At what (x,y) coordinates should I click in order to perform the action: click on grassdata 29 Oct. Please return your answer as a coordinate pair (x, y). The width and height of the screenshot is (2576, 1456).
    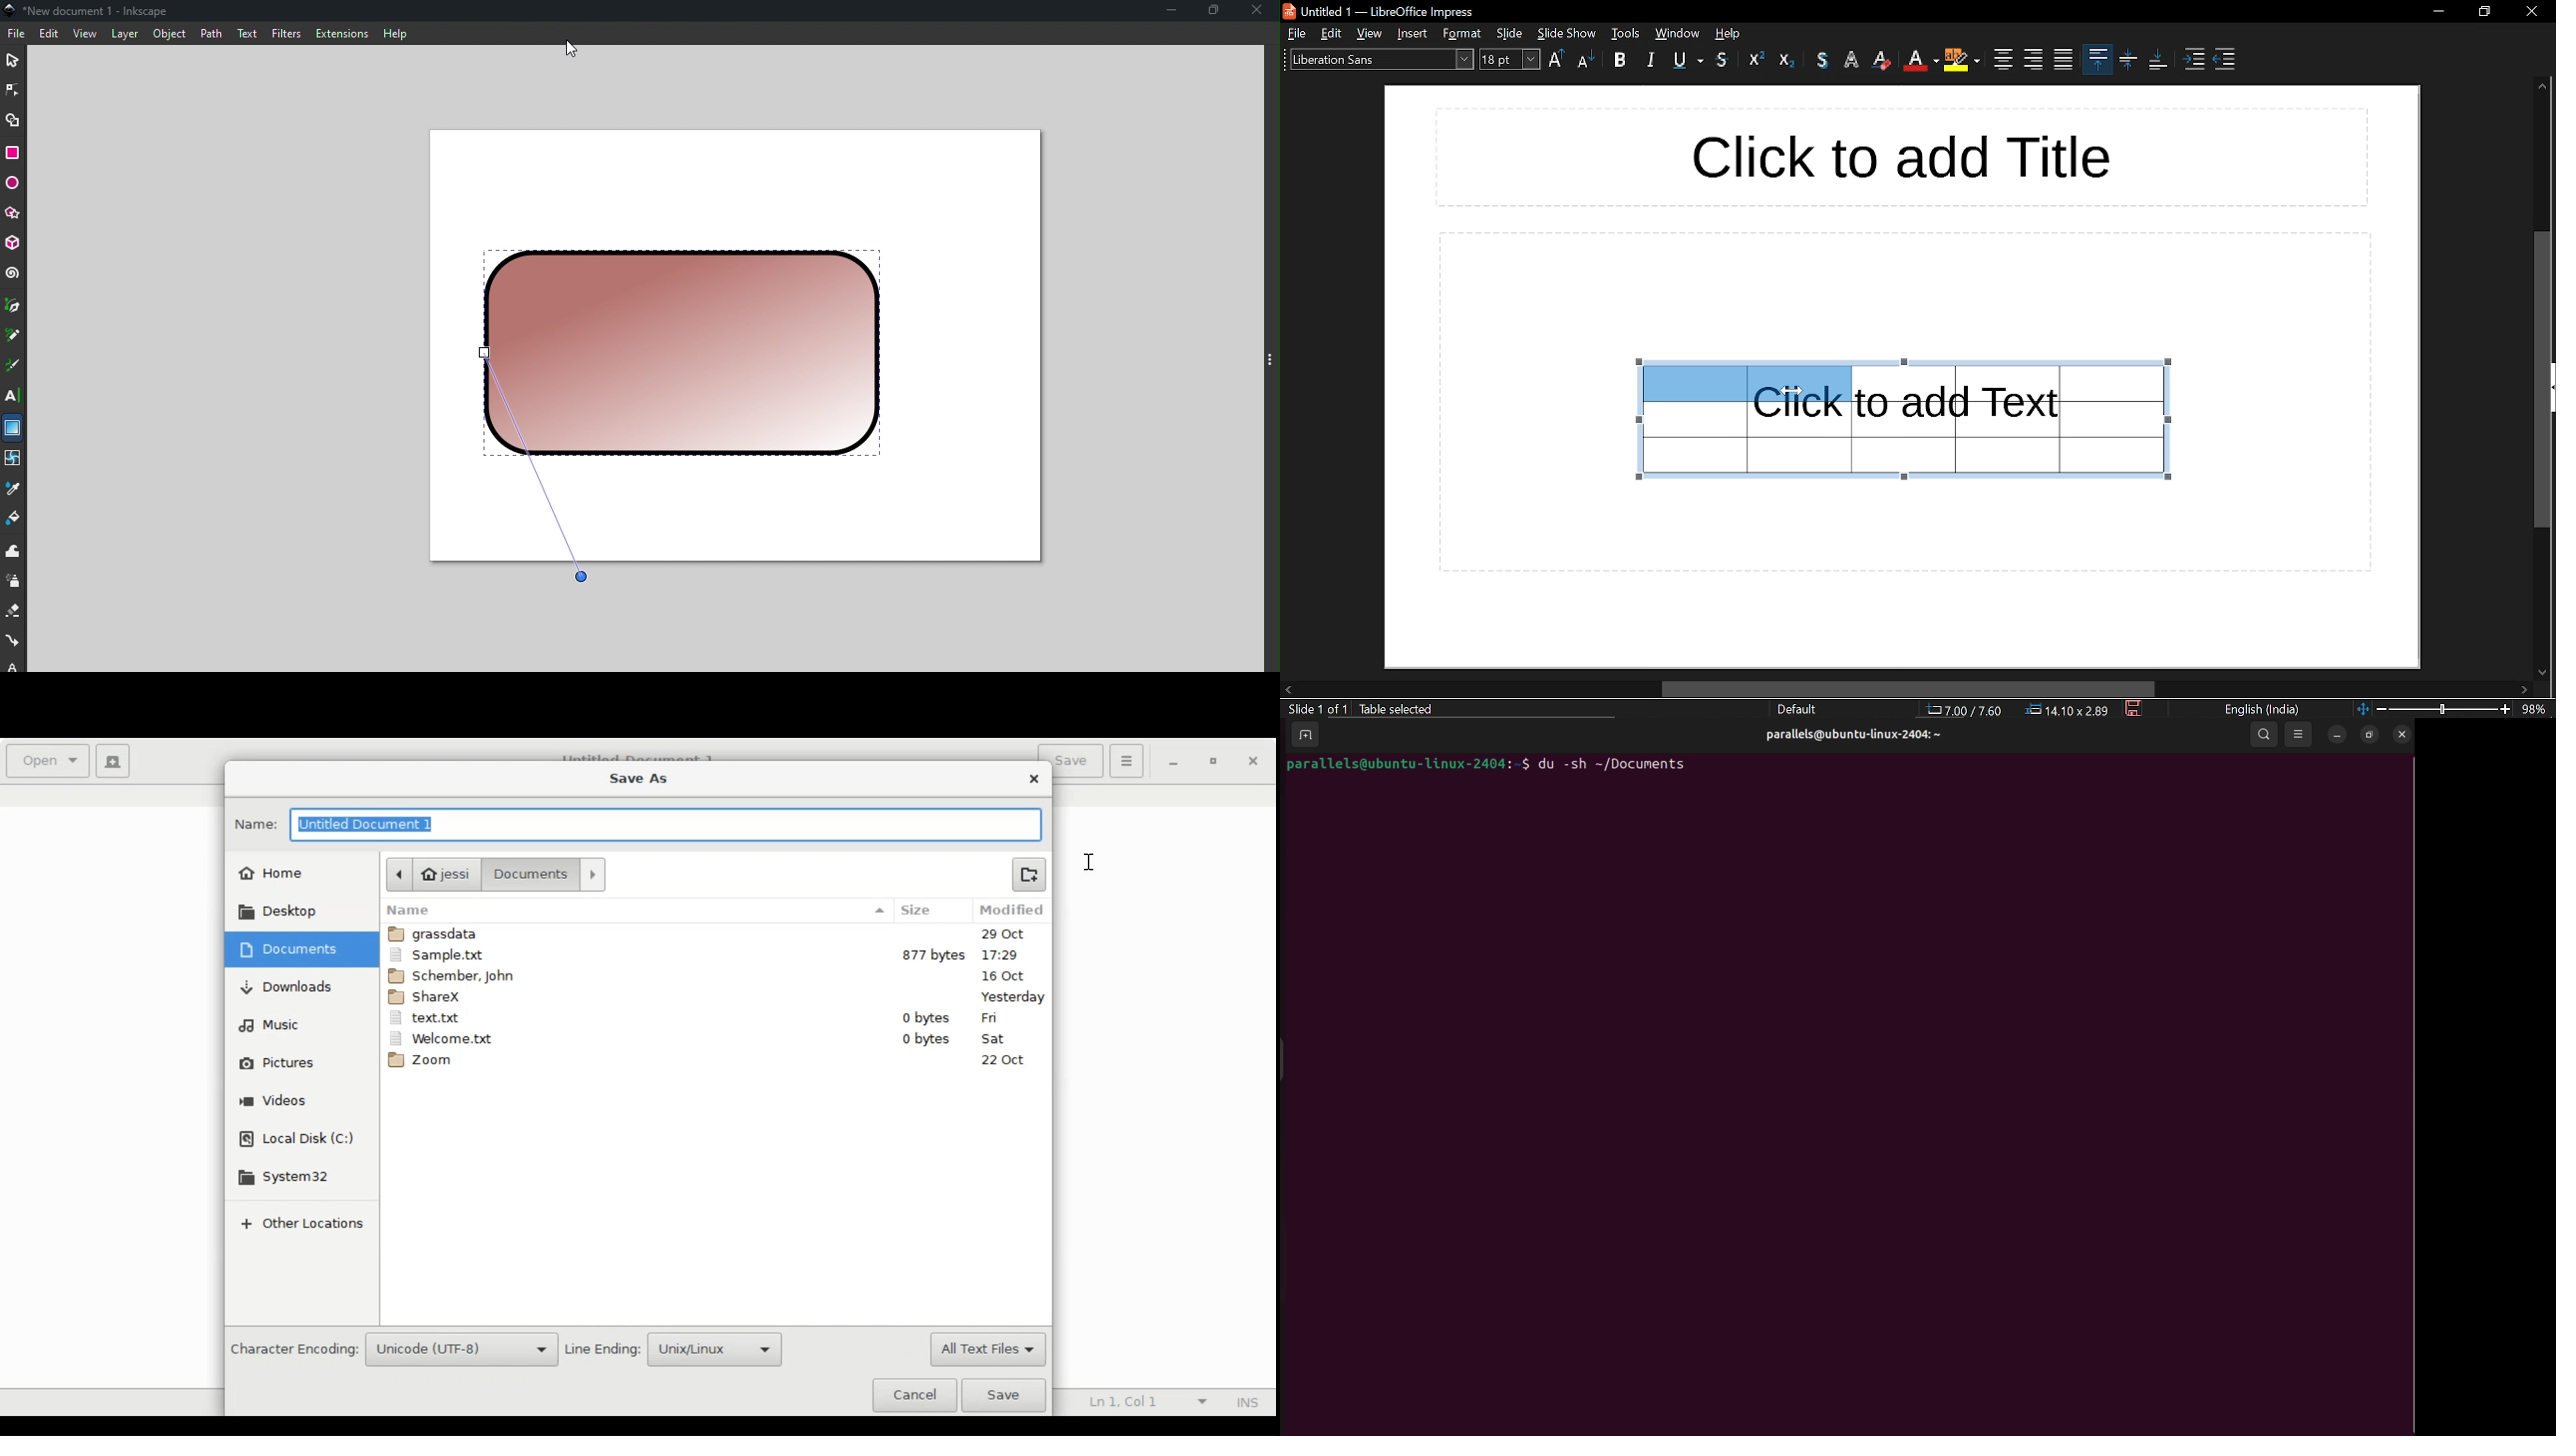
    Looking at the image, I should click on (717, 934).